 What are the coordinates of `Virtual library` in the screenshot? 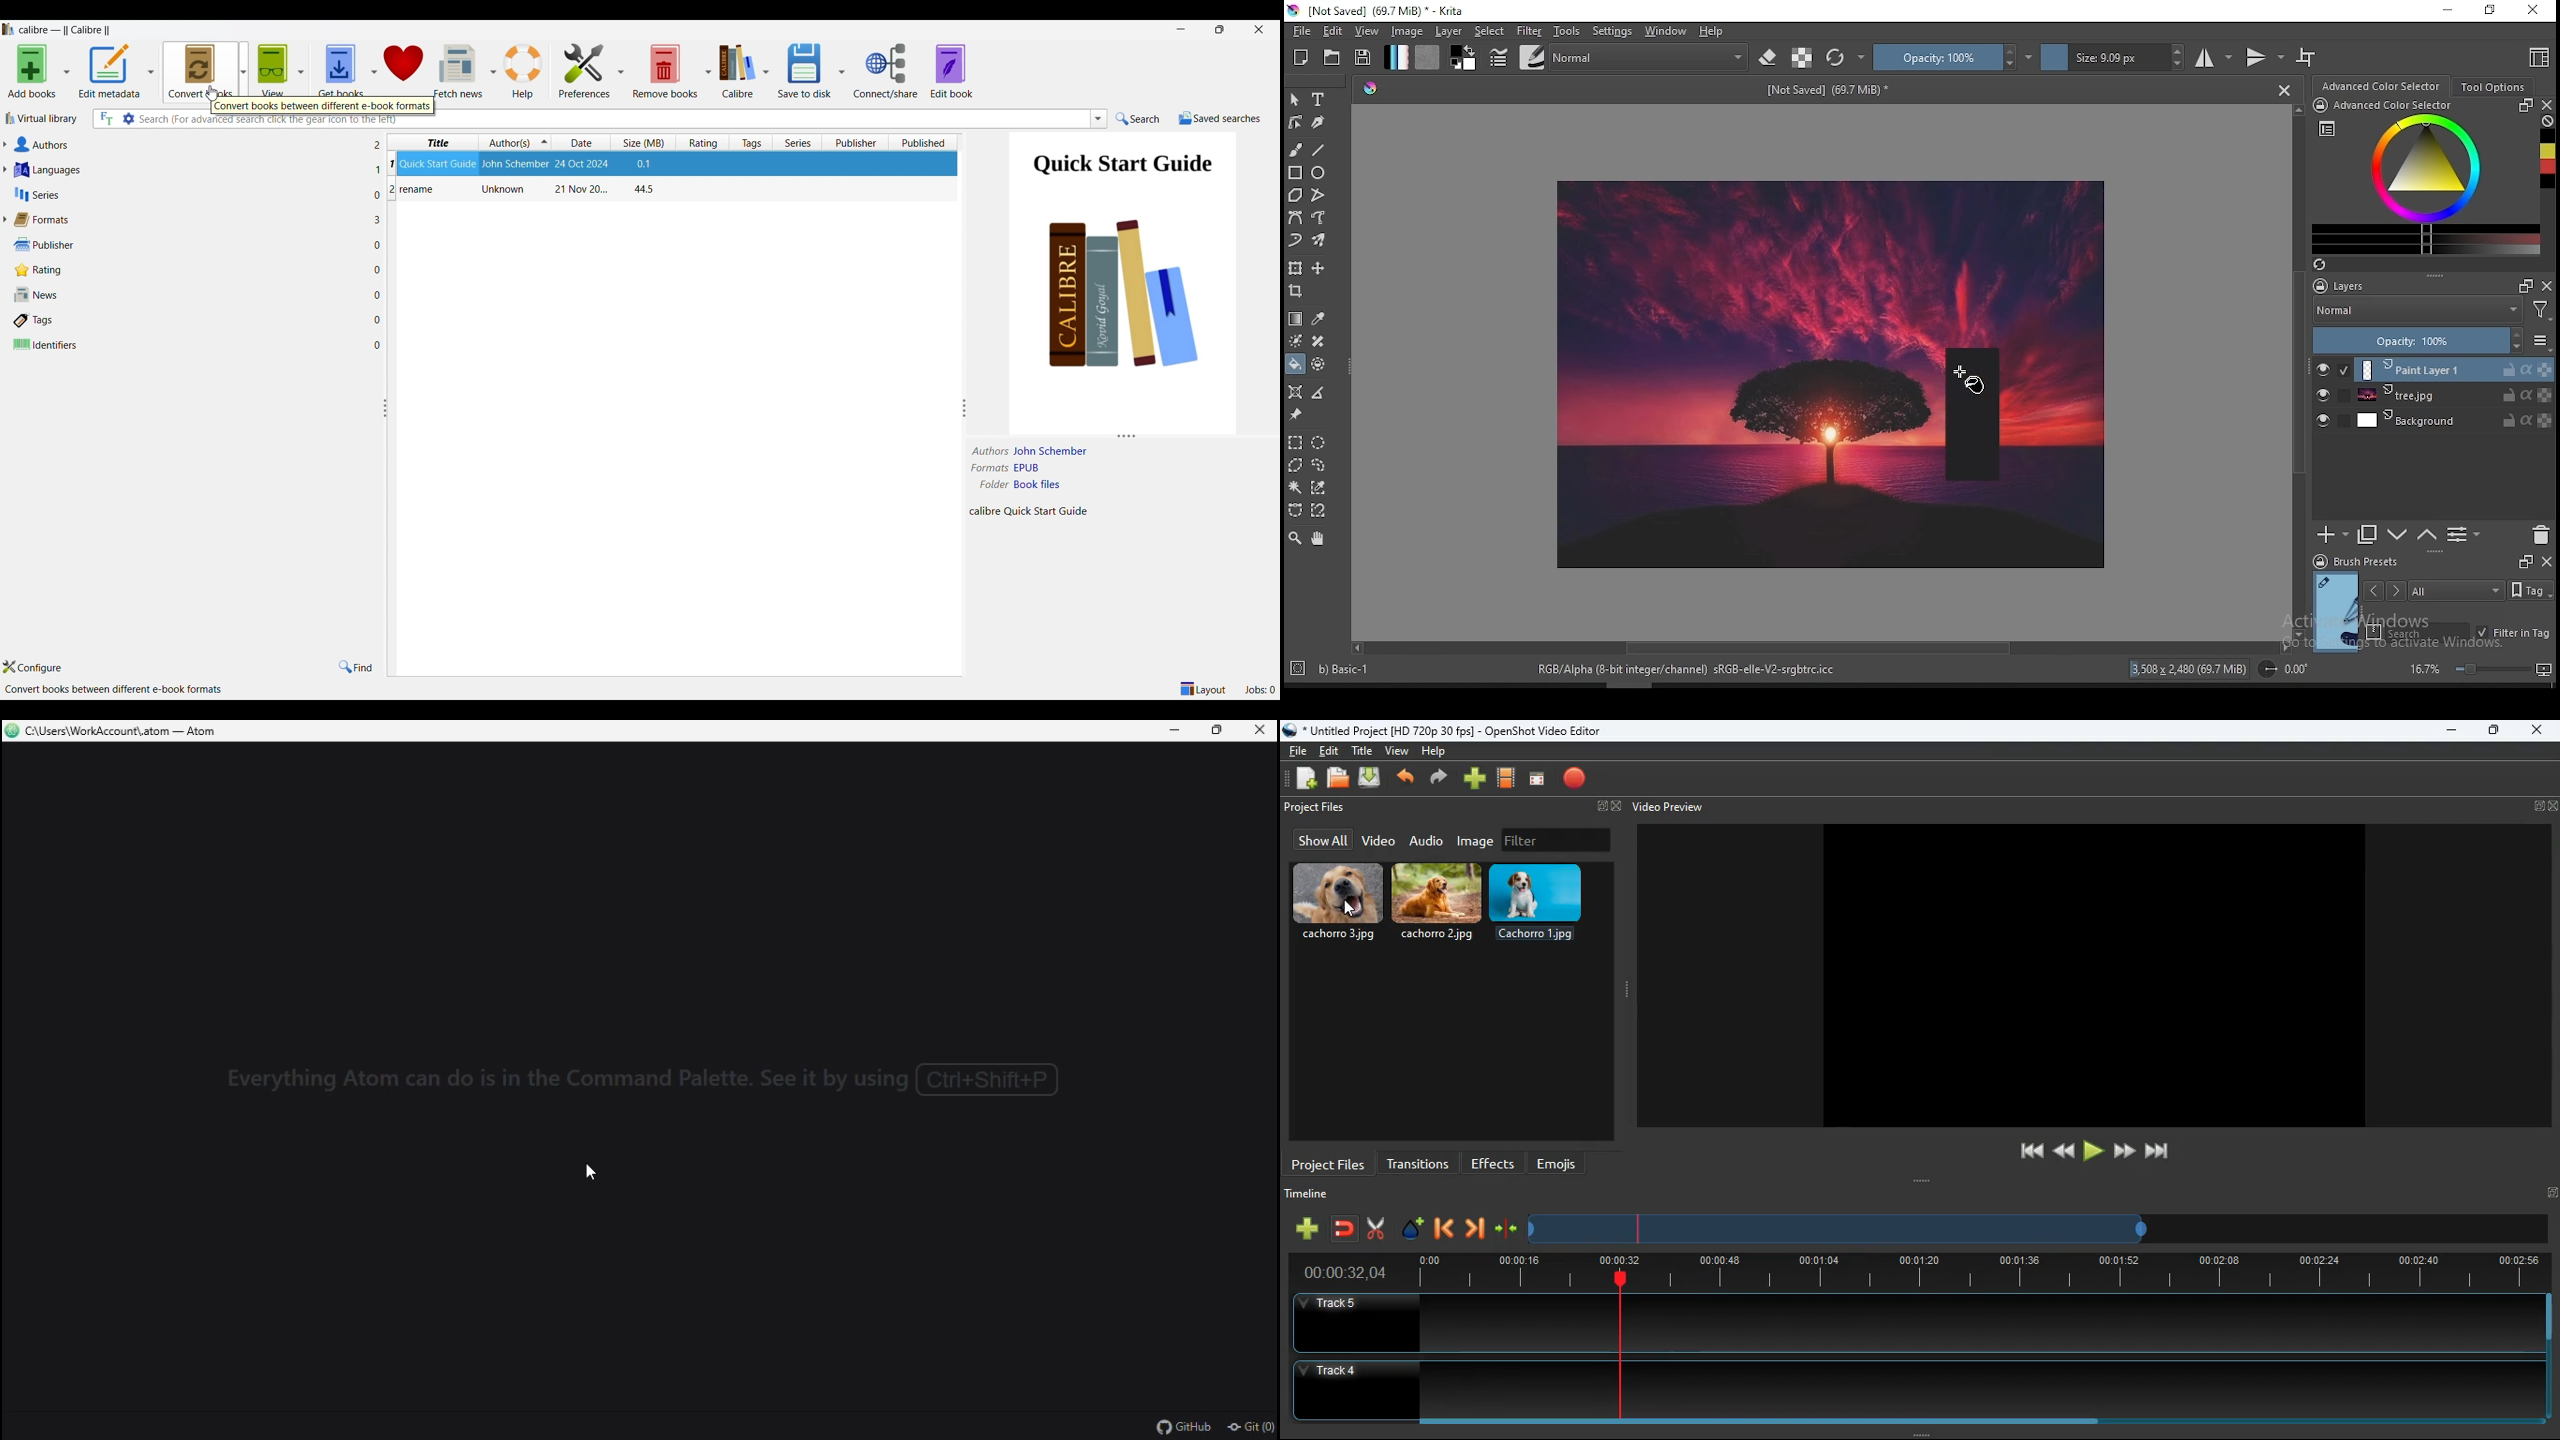 It's located at (40, 119).